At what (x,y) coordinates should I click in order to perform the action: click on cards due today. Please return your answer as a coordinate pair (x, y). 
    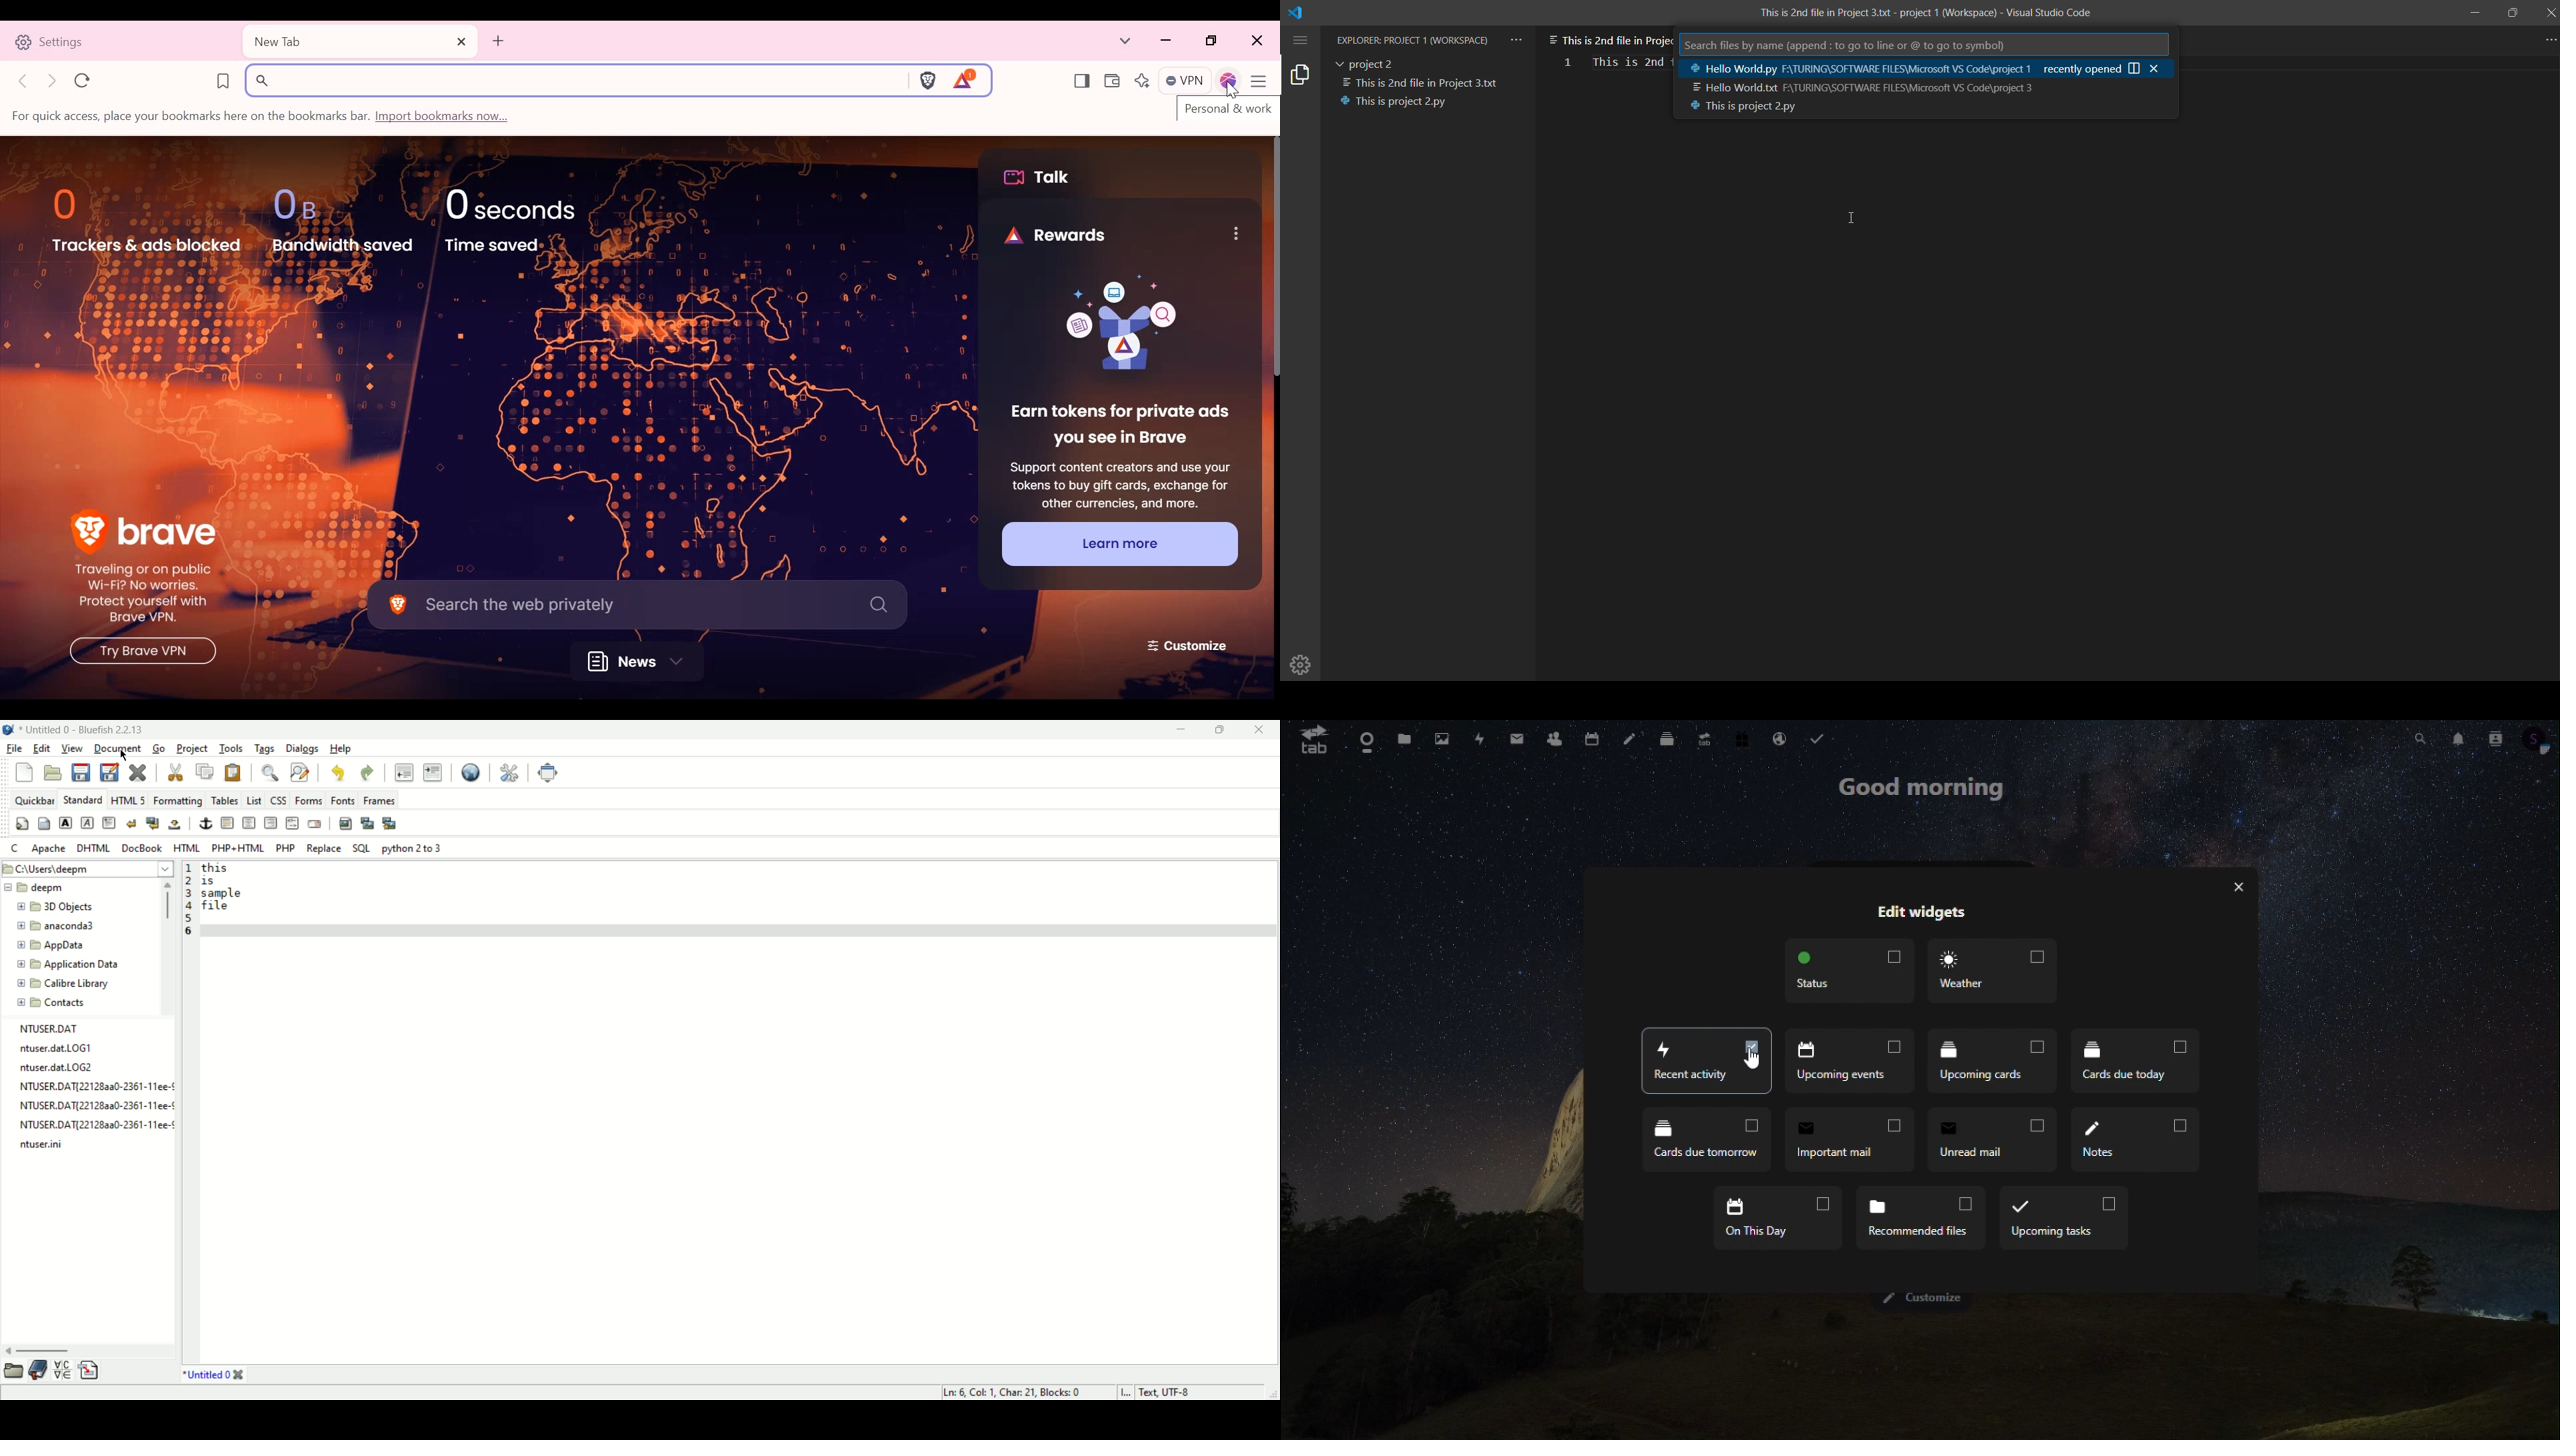
    Looking at the image, I should click on (2135, 1061).